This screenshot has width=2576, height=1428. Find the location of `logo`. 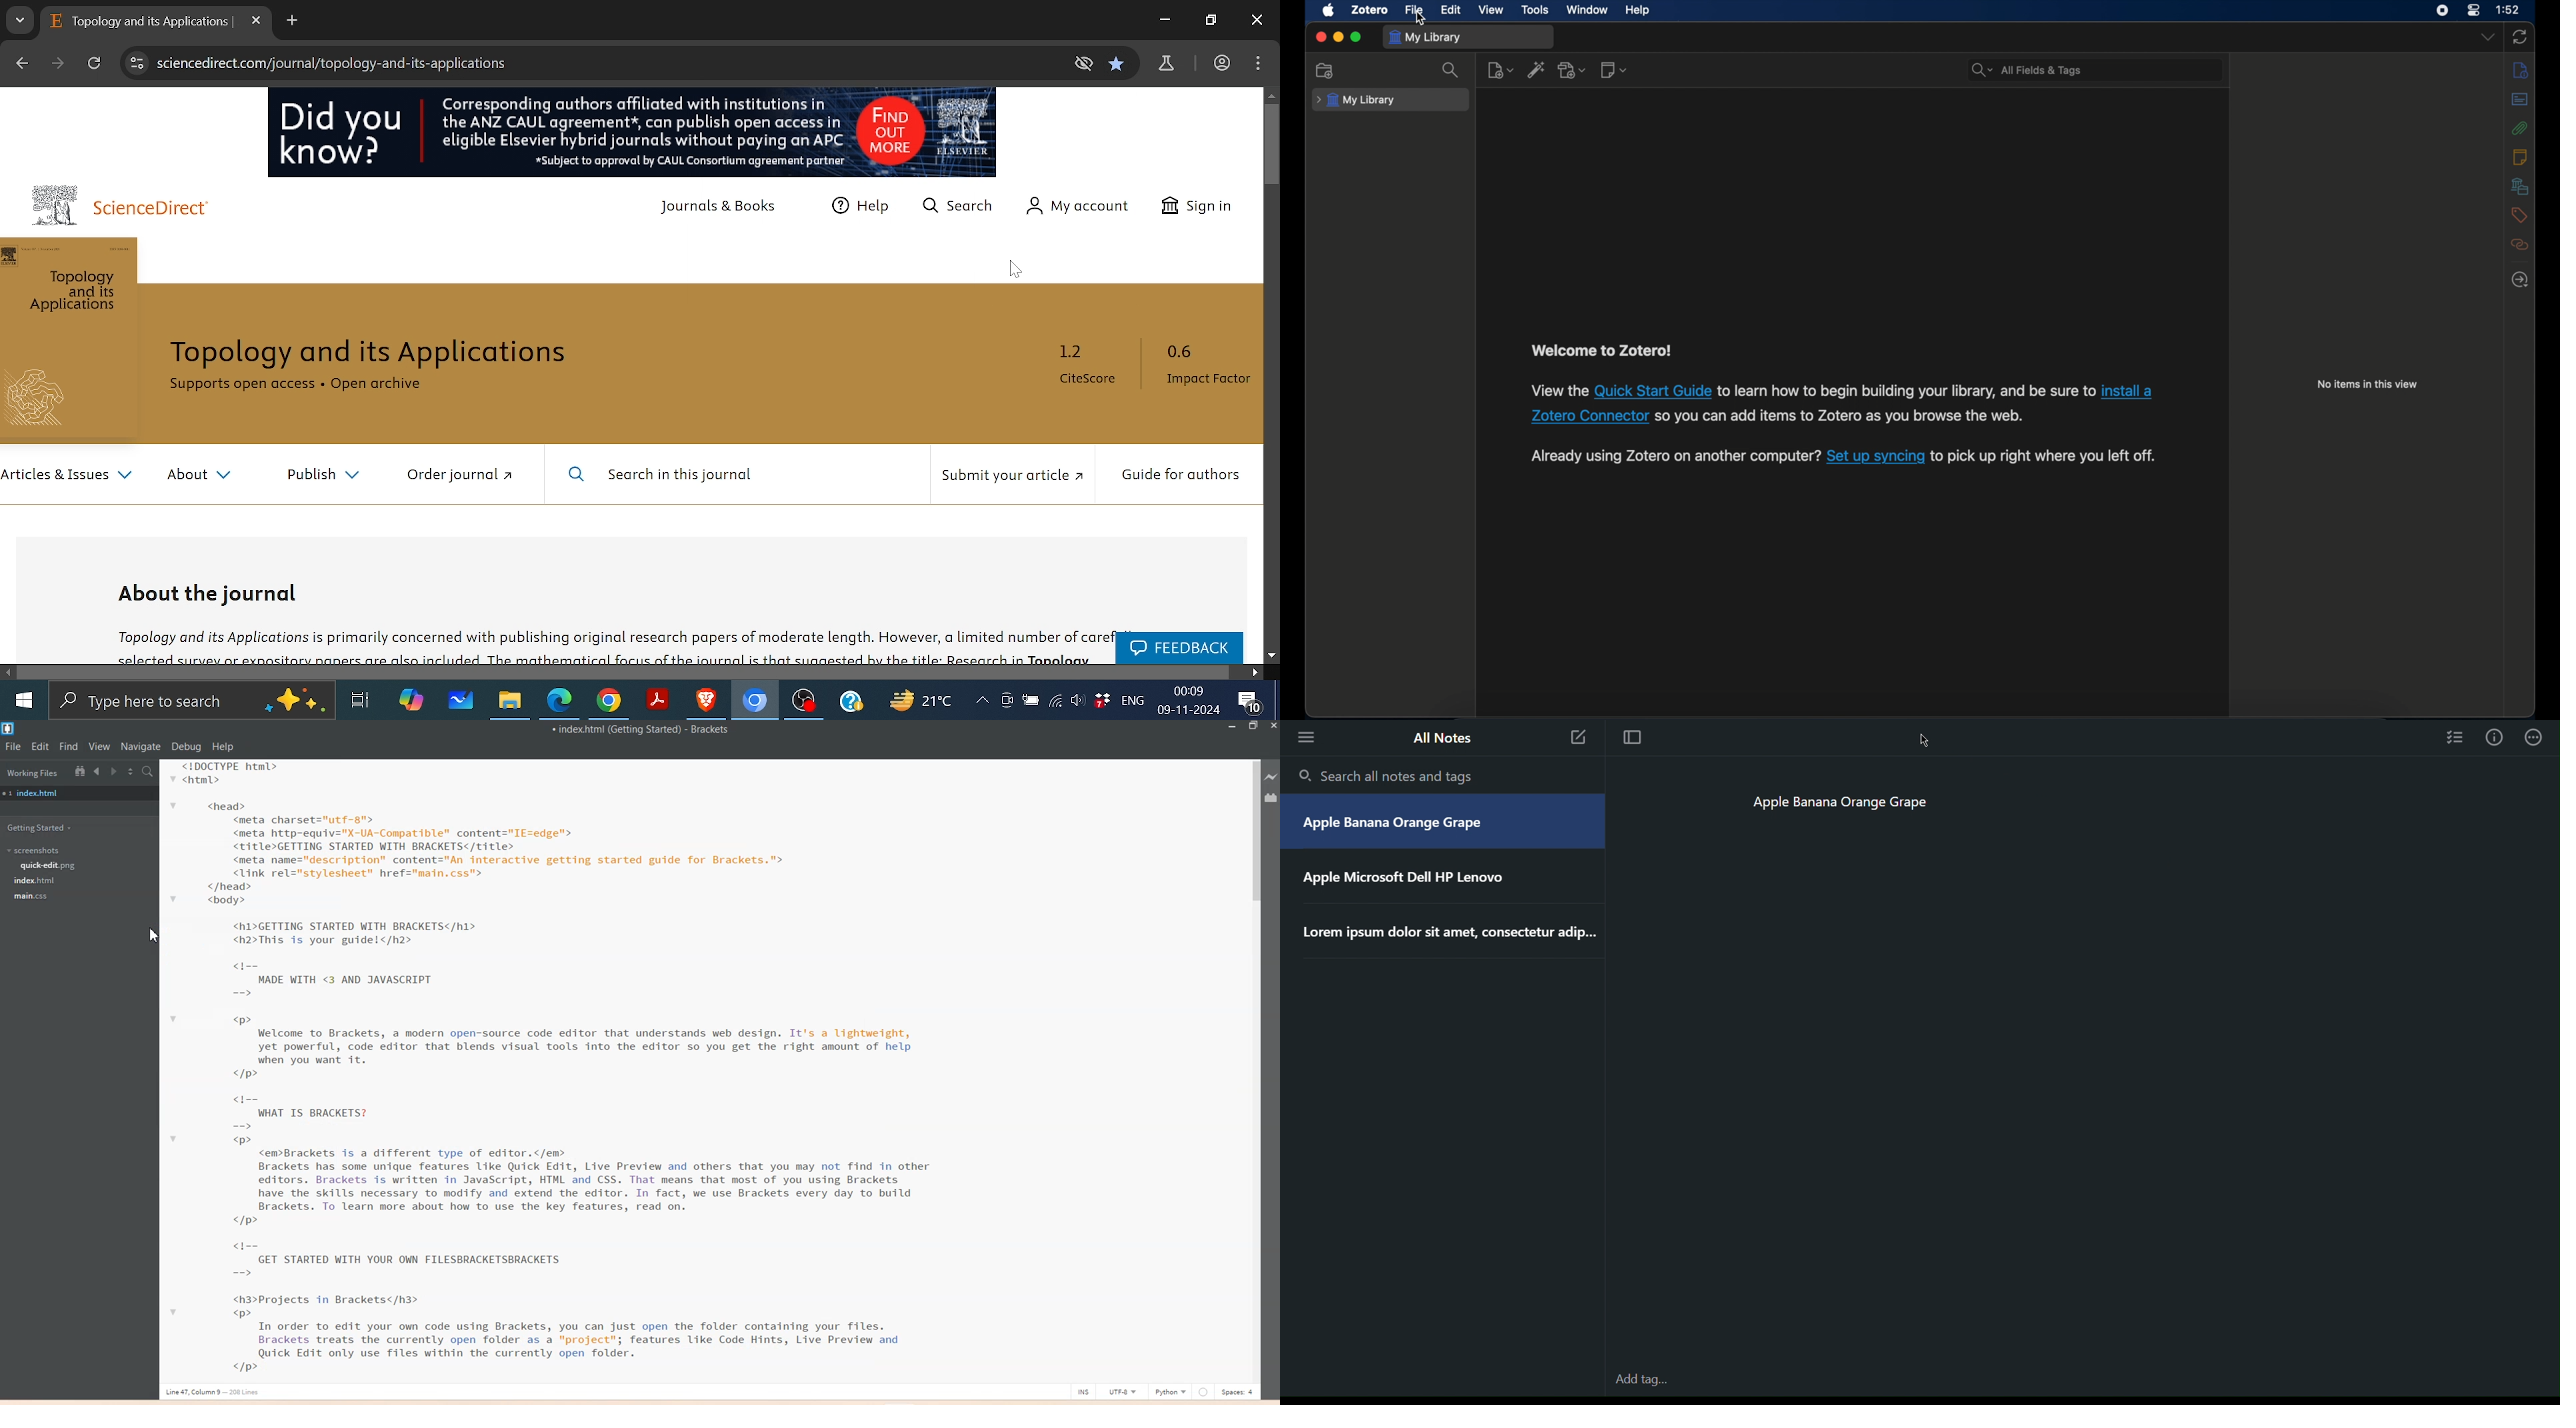

logo is located at coordinates (55, 204).